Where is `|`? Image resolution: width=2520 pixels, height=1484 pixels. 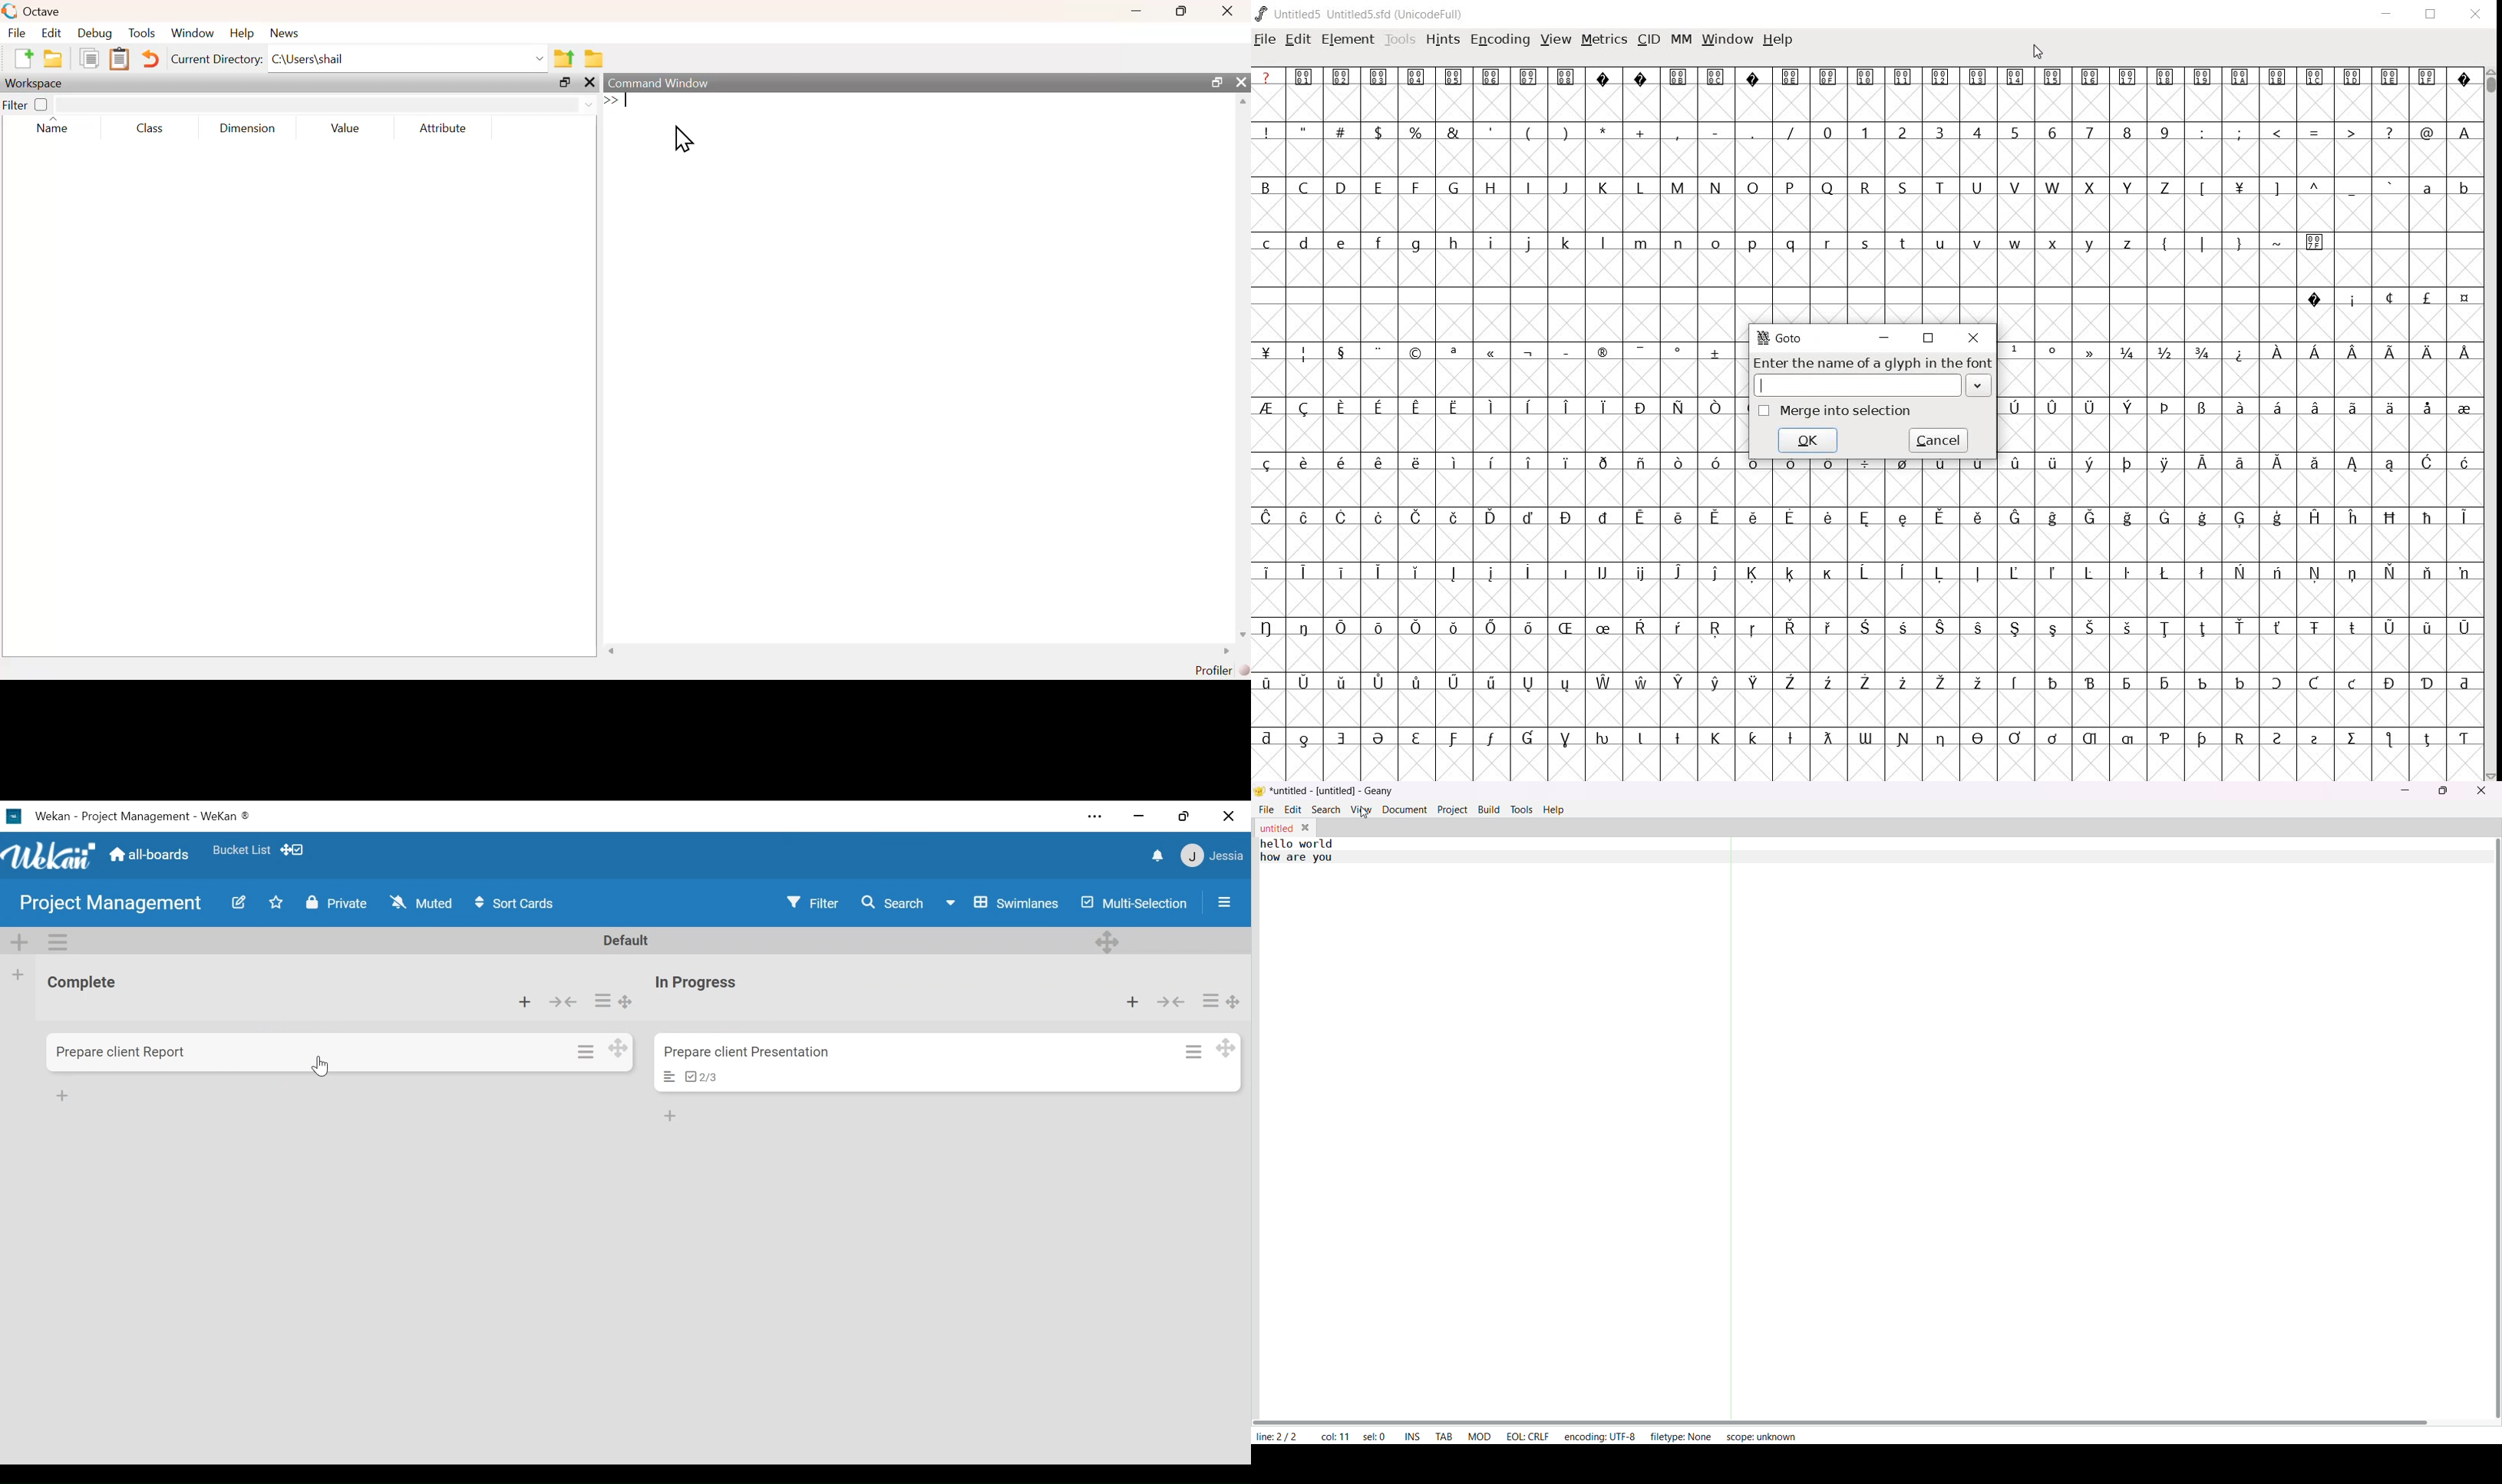 | is located at coordinates (2200, 242).